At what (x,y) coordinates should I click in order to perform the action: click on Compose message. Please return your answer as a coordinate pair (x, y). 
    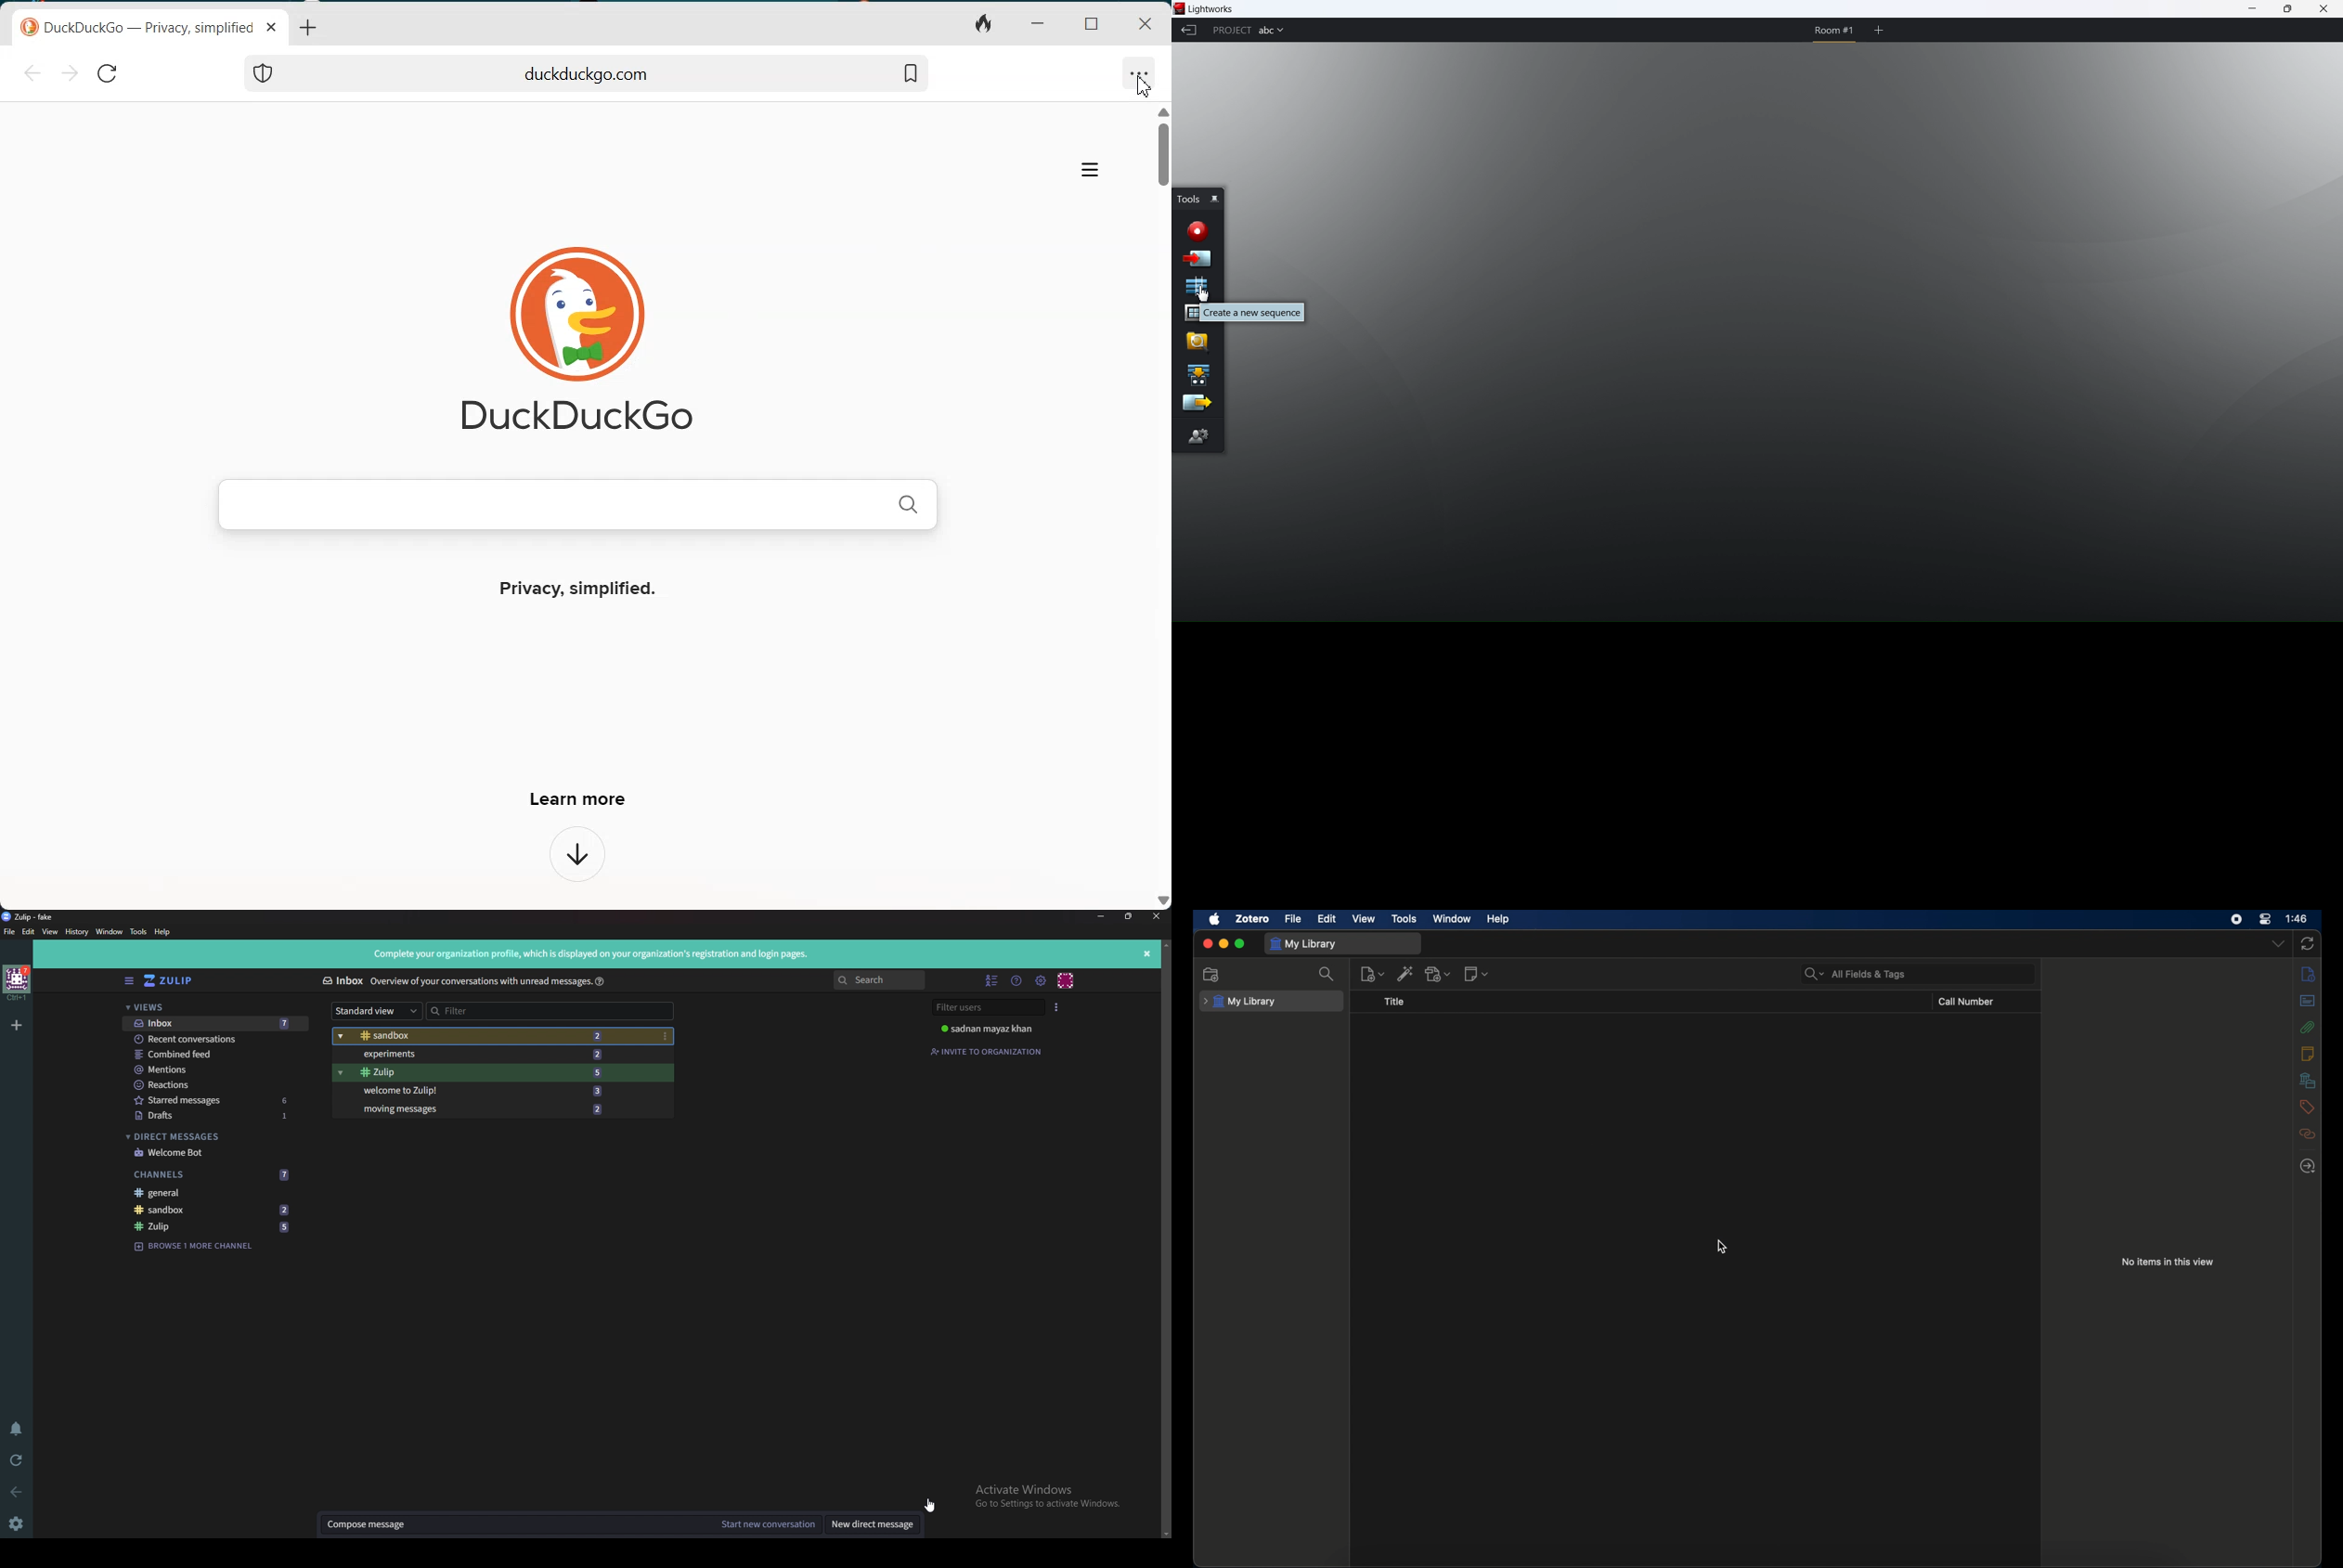
    Looking at the image, I should click on (514, 1525).